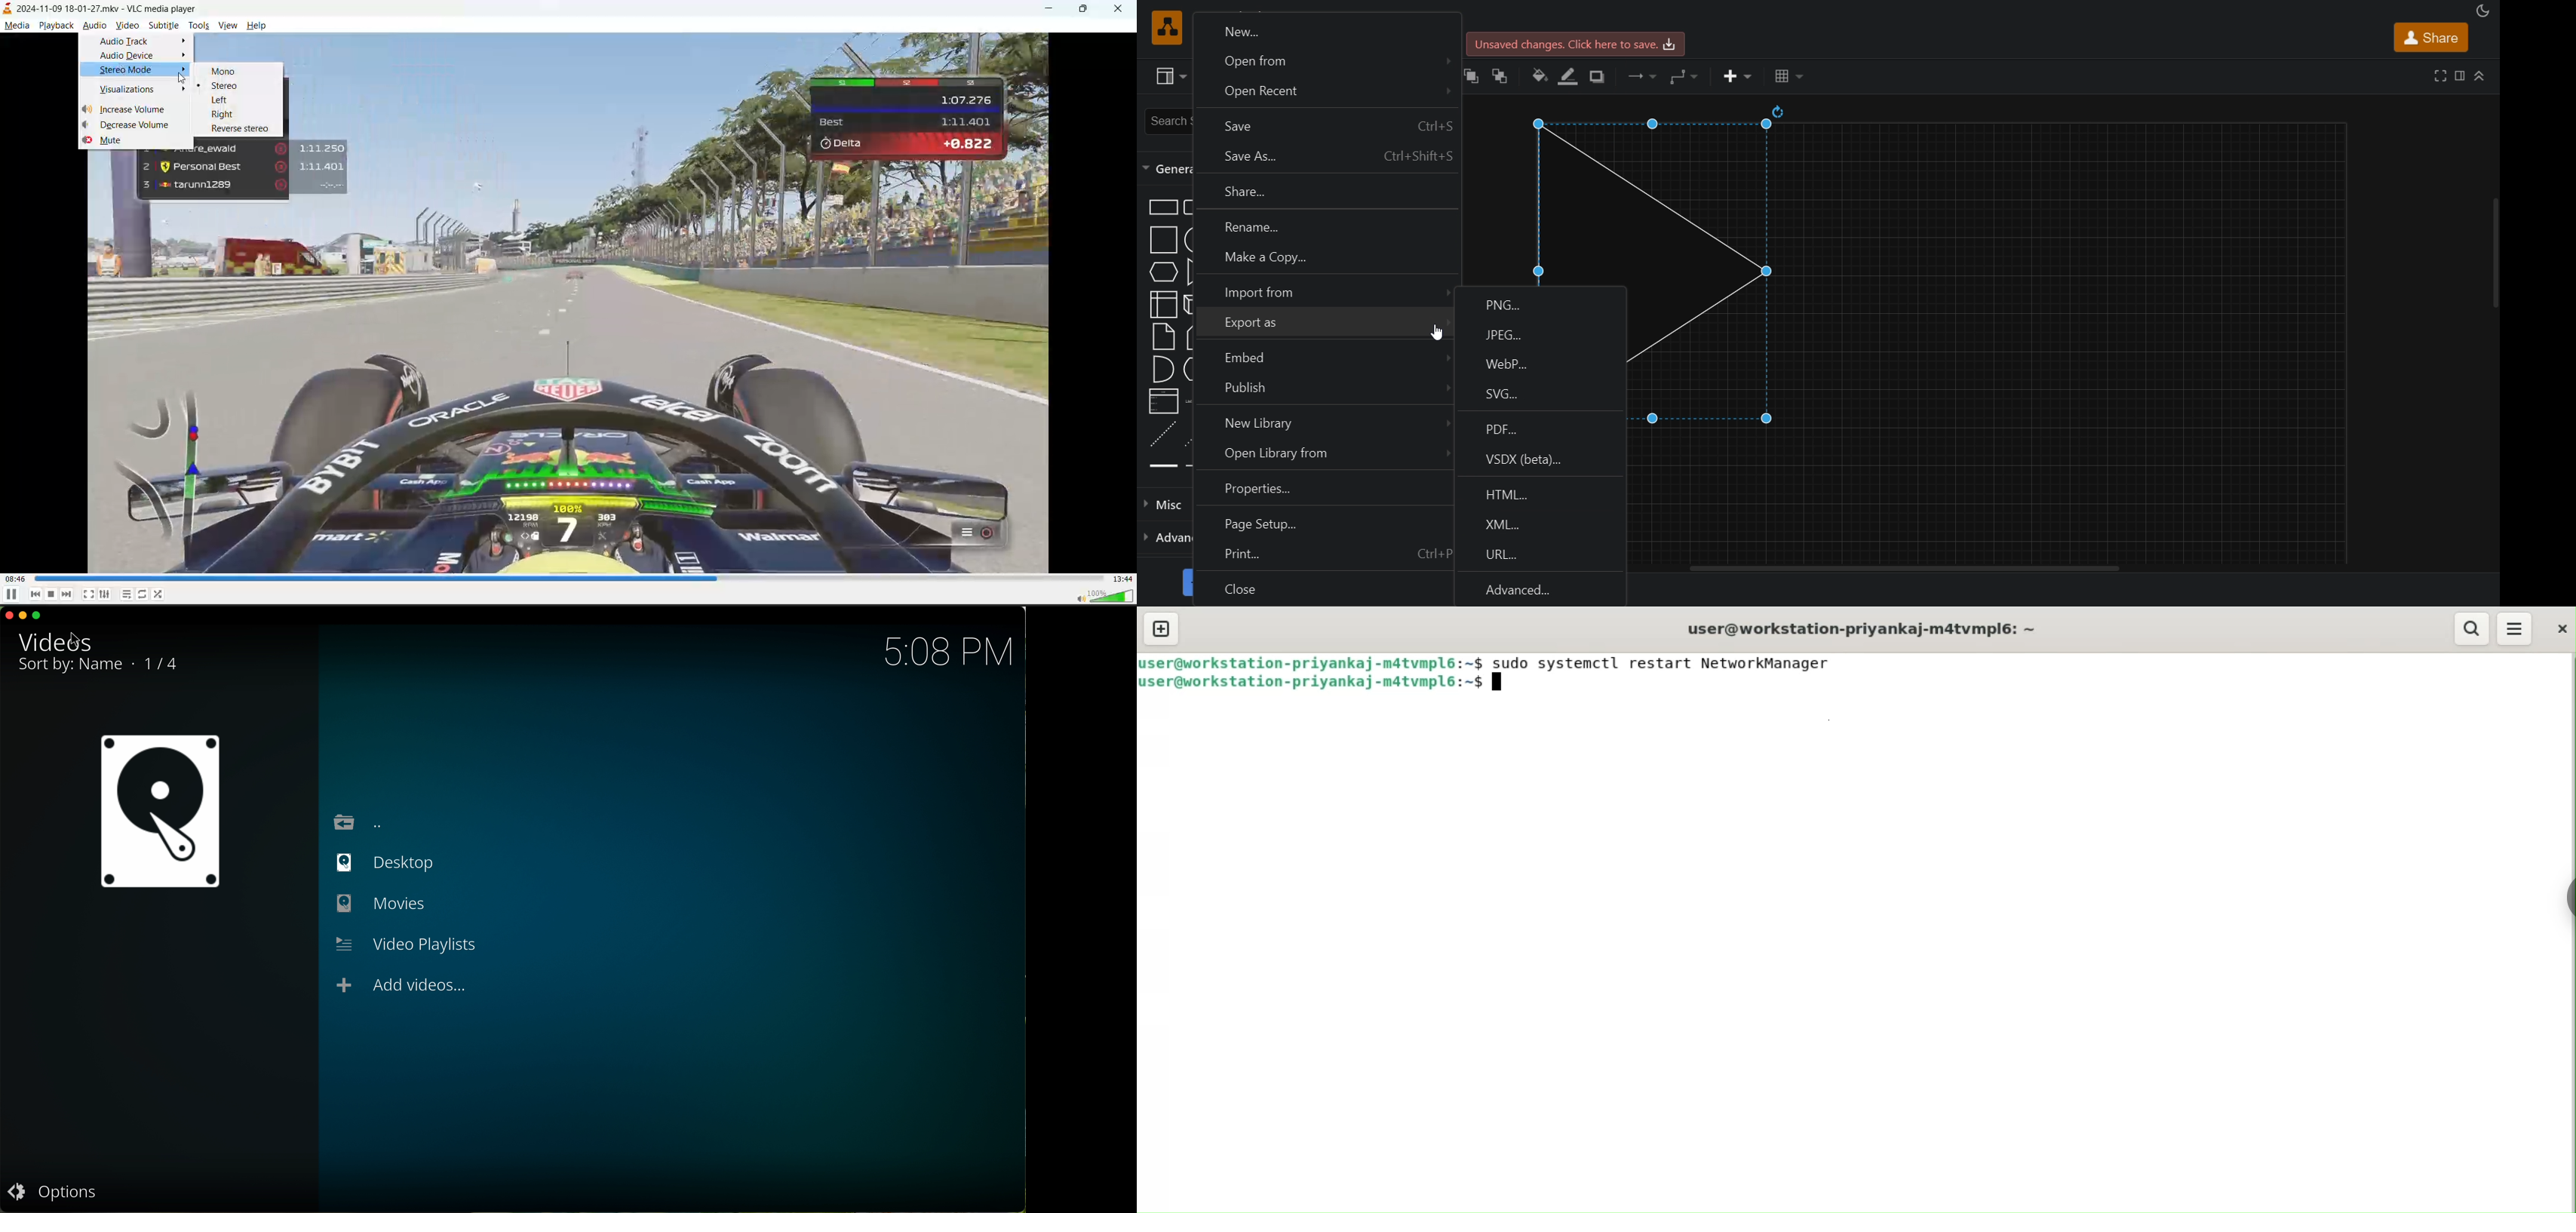  Describe the element at coordinates (949, 653) in the screenshot. I see `5:08 PM` at that location.